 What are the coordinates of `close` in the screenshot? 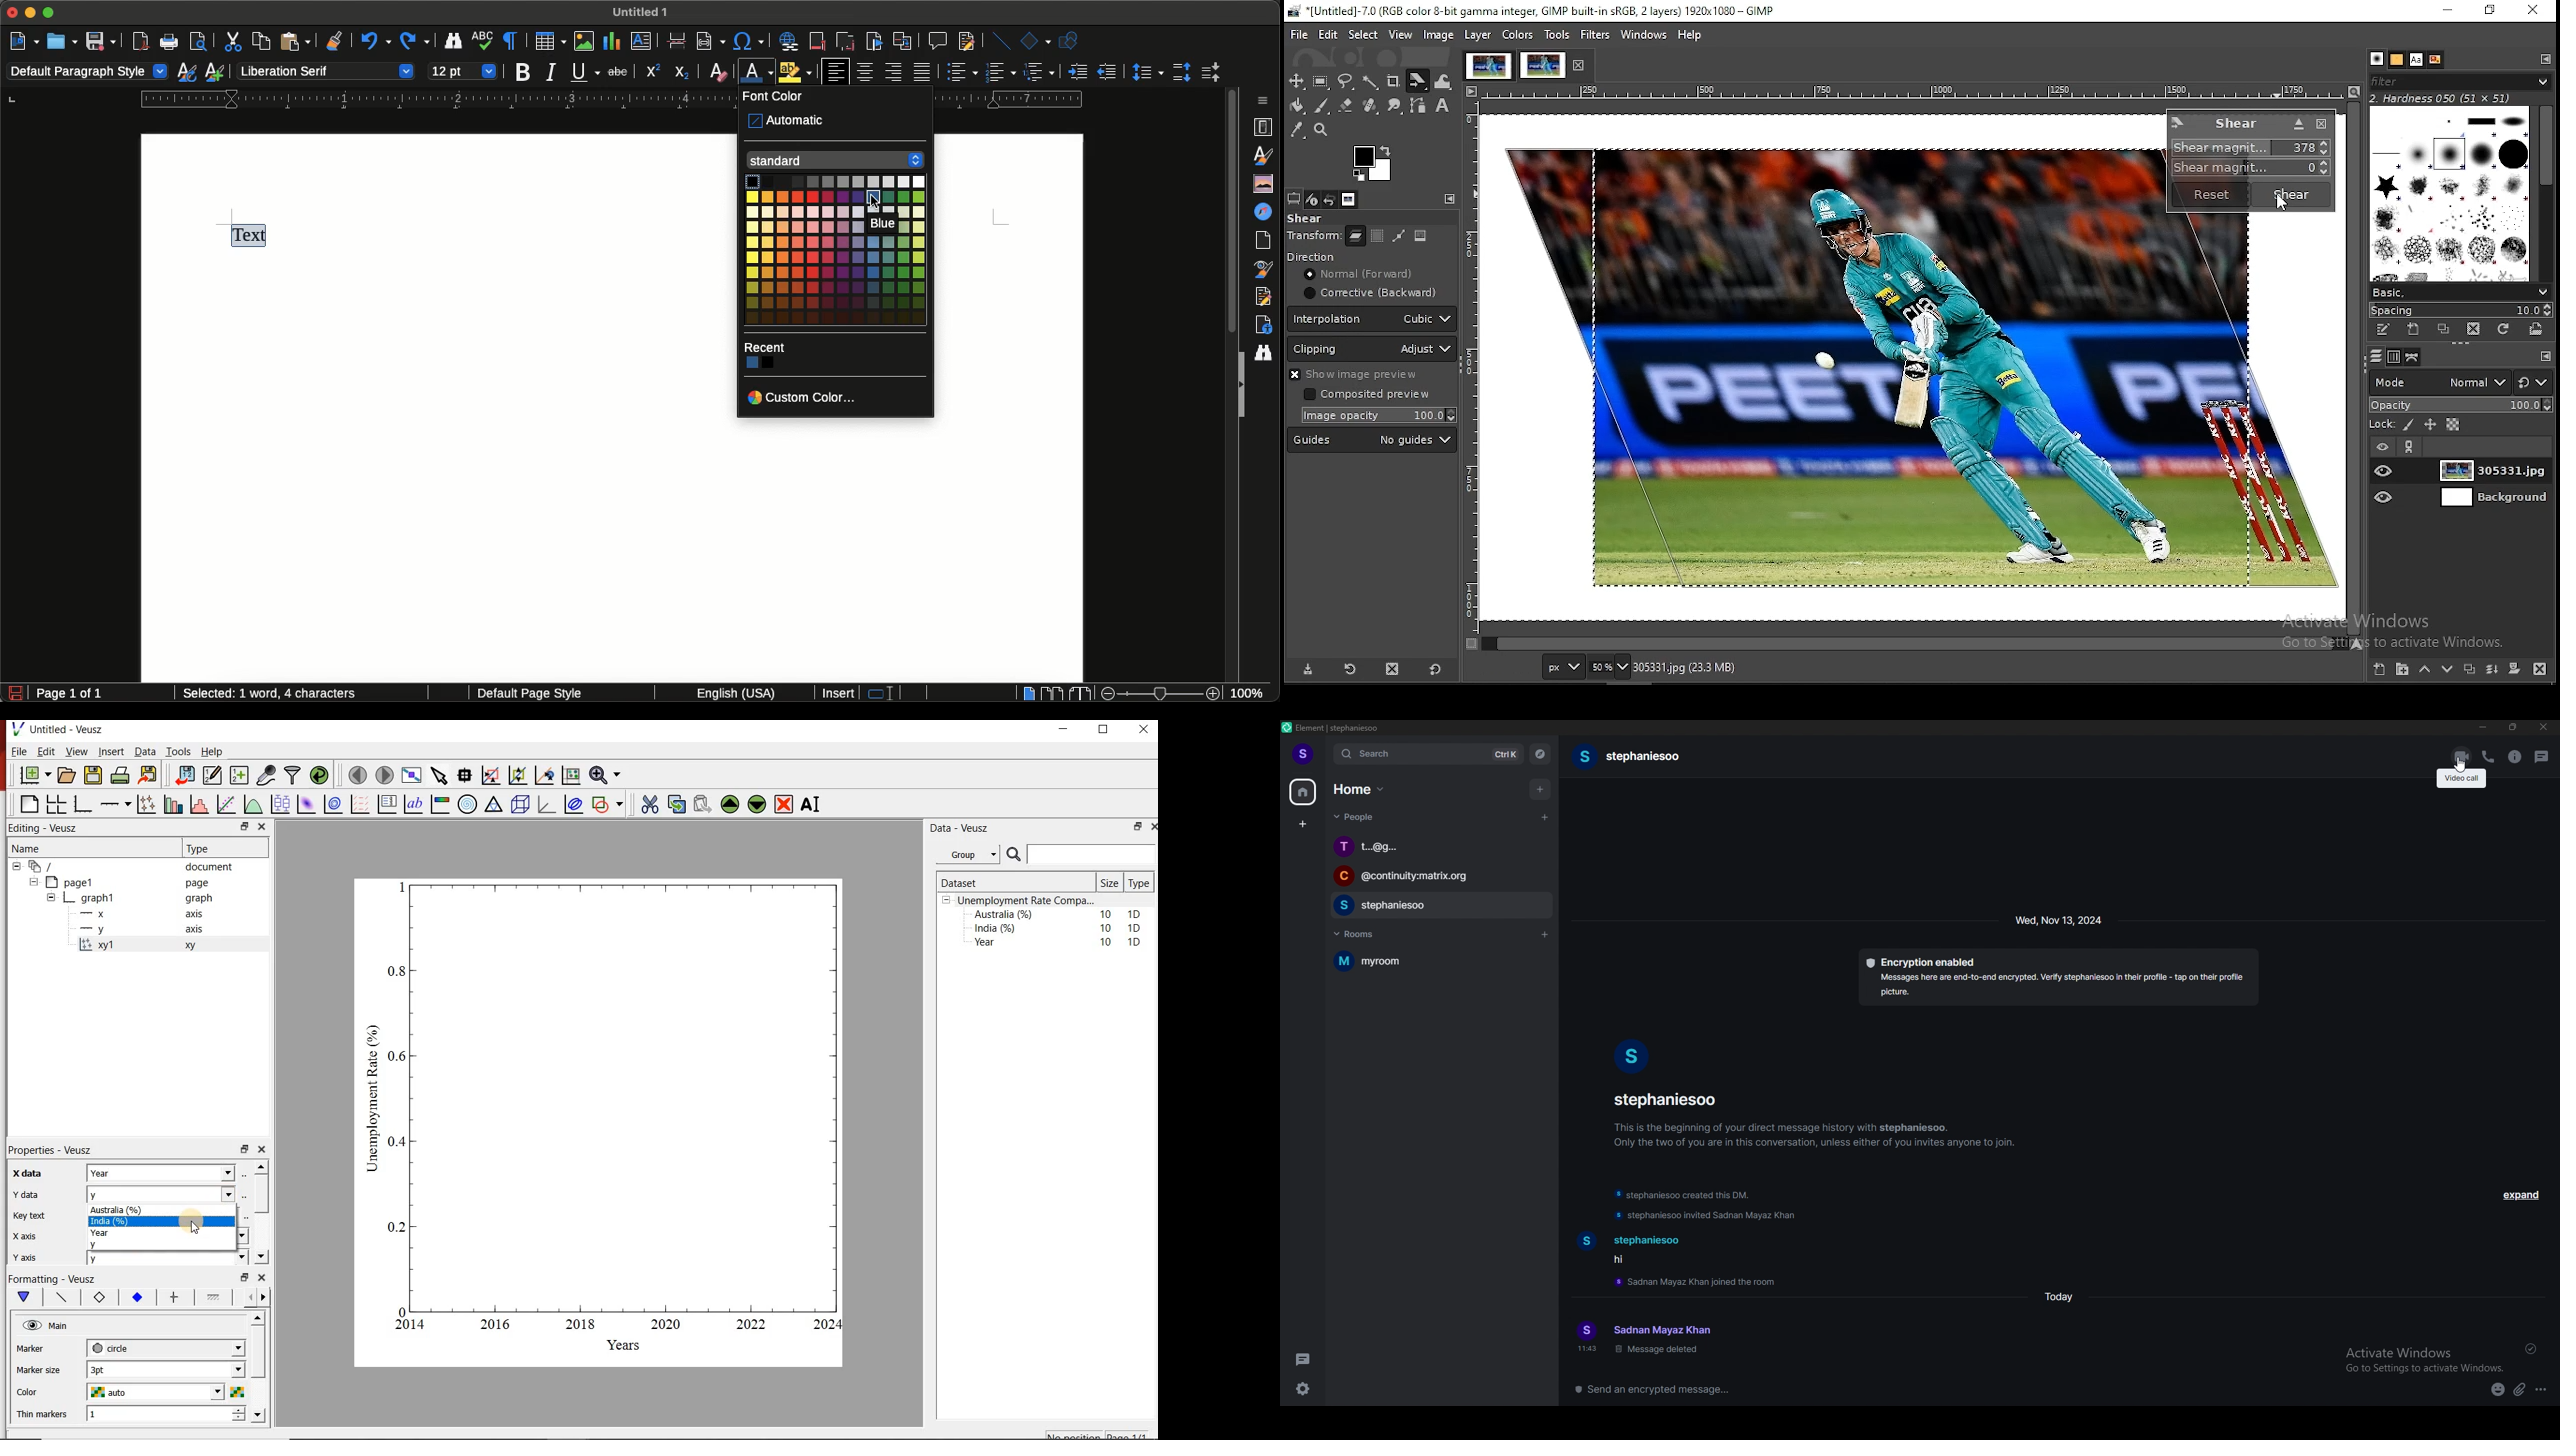 It's located at (1154, 826).